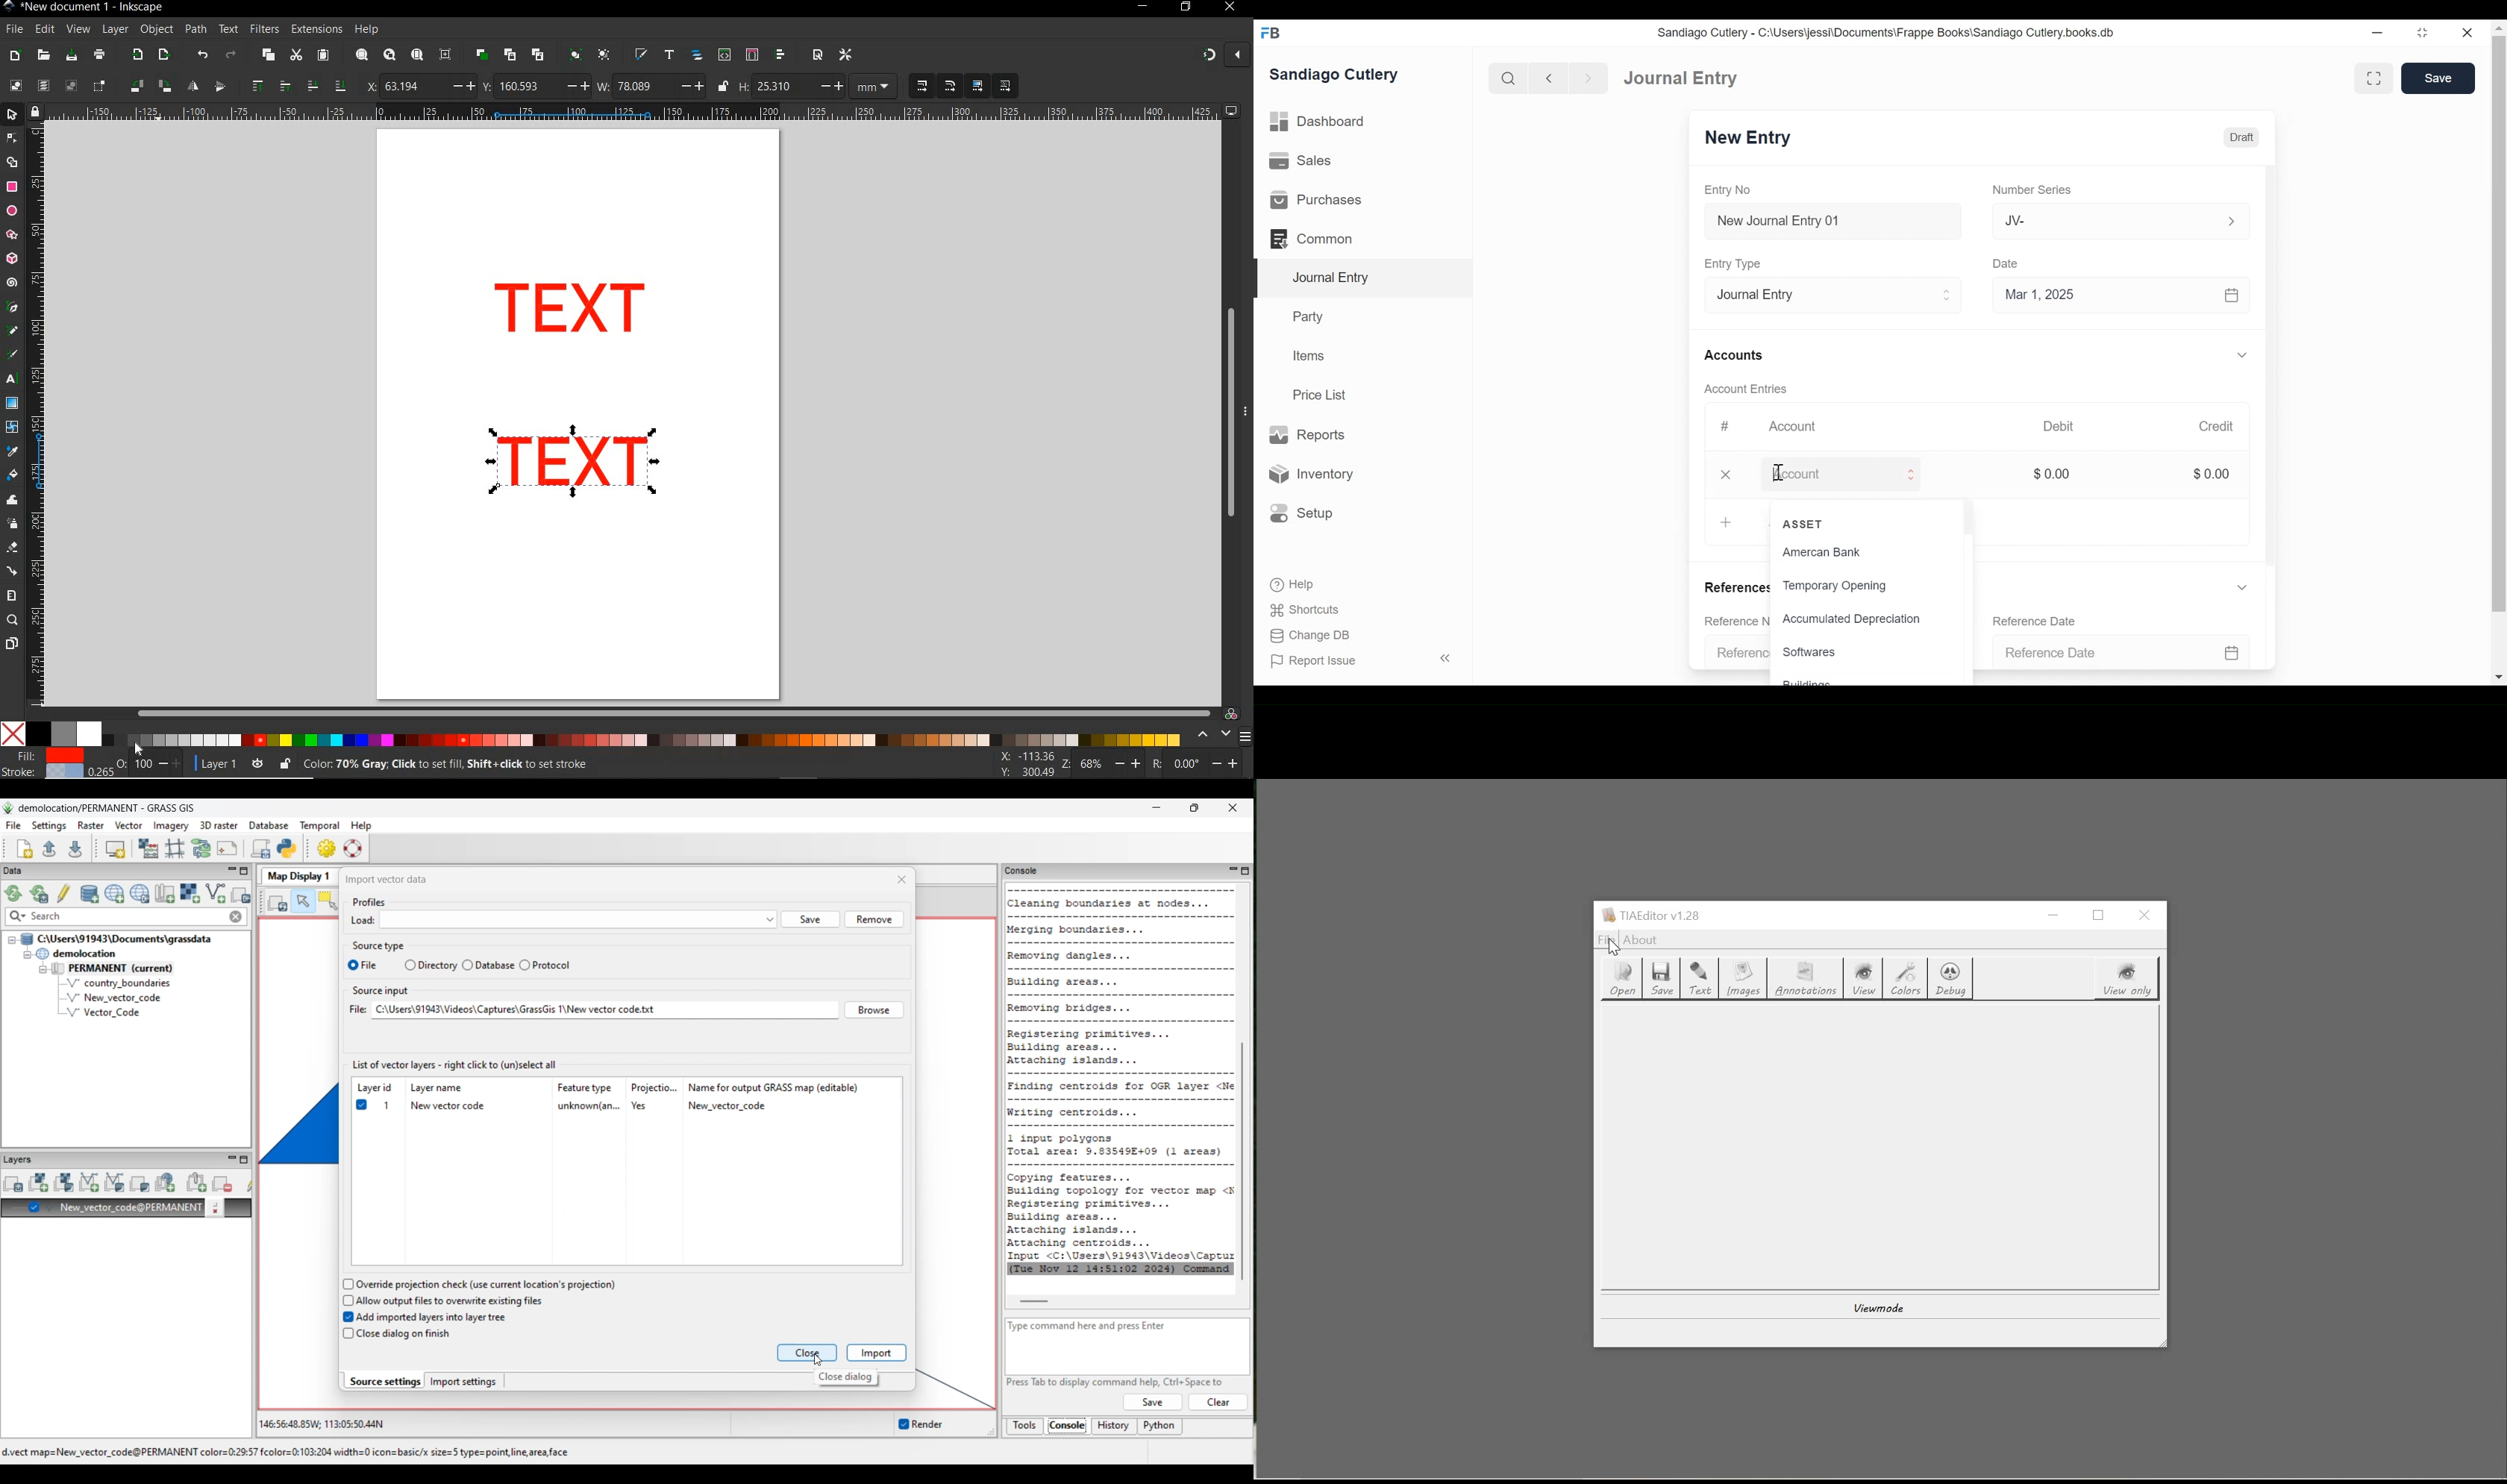  Describe the element at coordinates (375, 966) in the screenshot. I see `File source type` at that location.